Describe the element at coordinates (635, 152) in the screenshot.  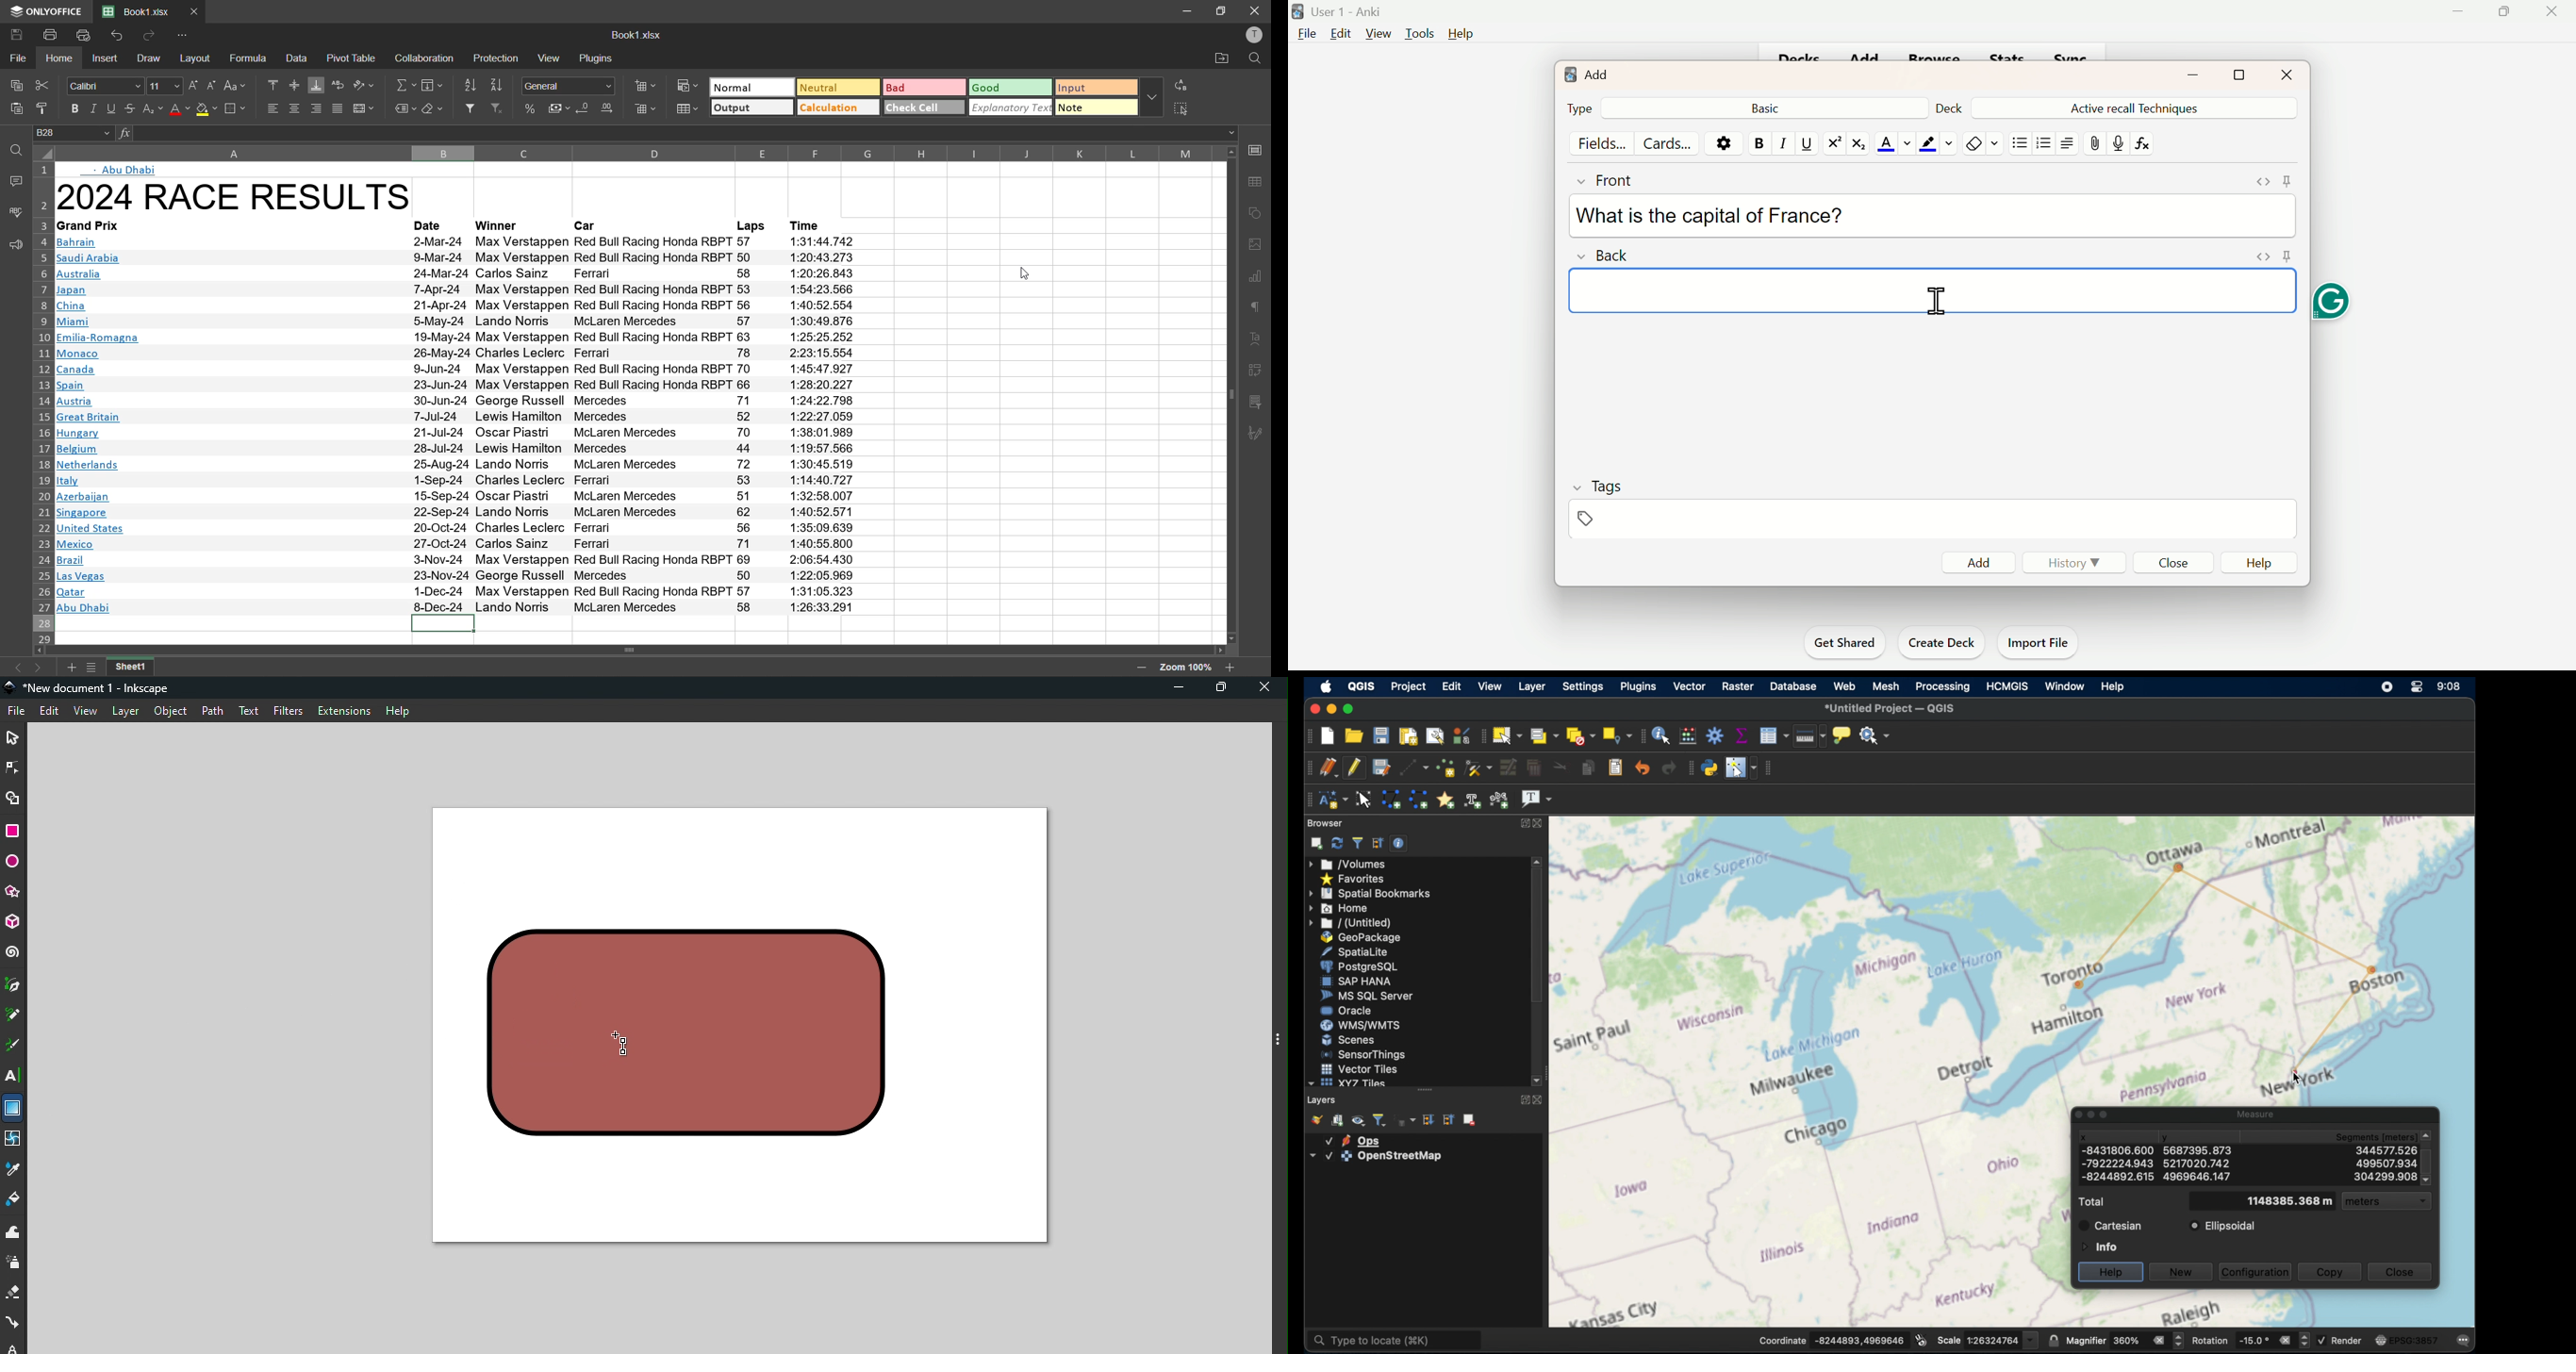
I see `column names` at that location.